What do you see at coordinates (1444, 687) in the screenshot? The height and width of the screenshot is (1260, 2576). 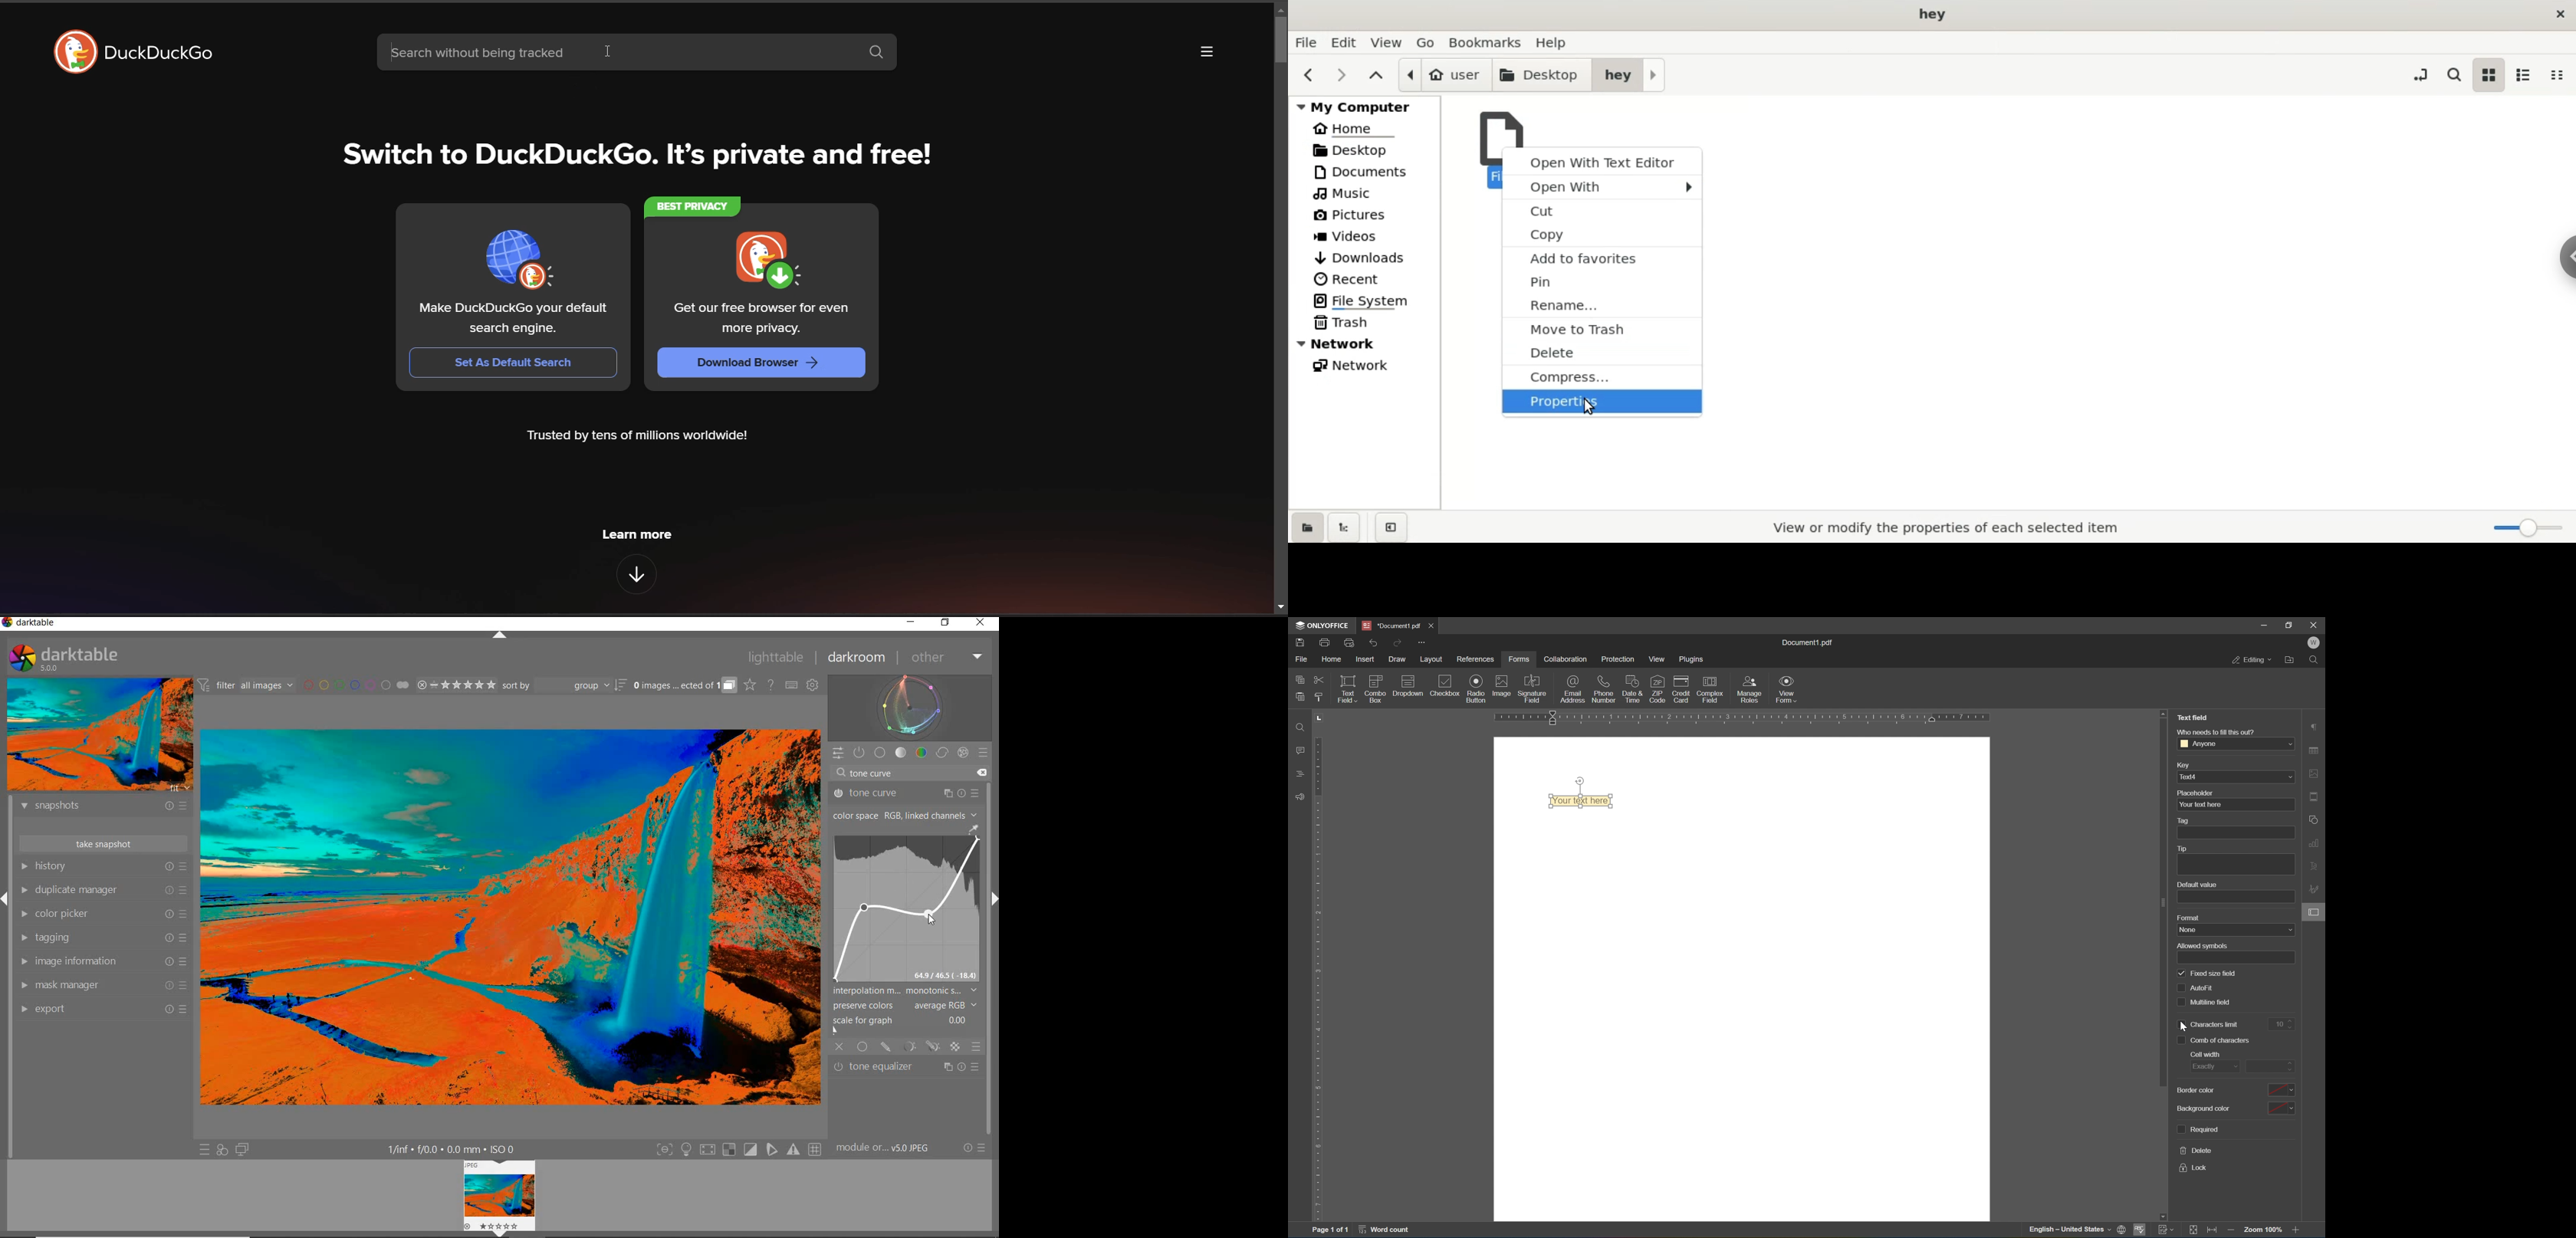 I see `checkbox` at bounding box center [1444, 687].